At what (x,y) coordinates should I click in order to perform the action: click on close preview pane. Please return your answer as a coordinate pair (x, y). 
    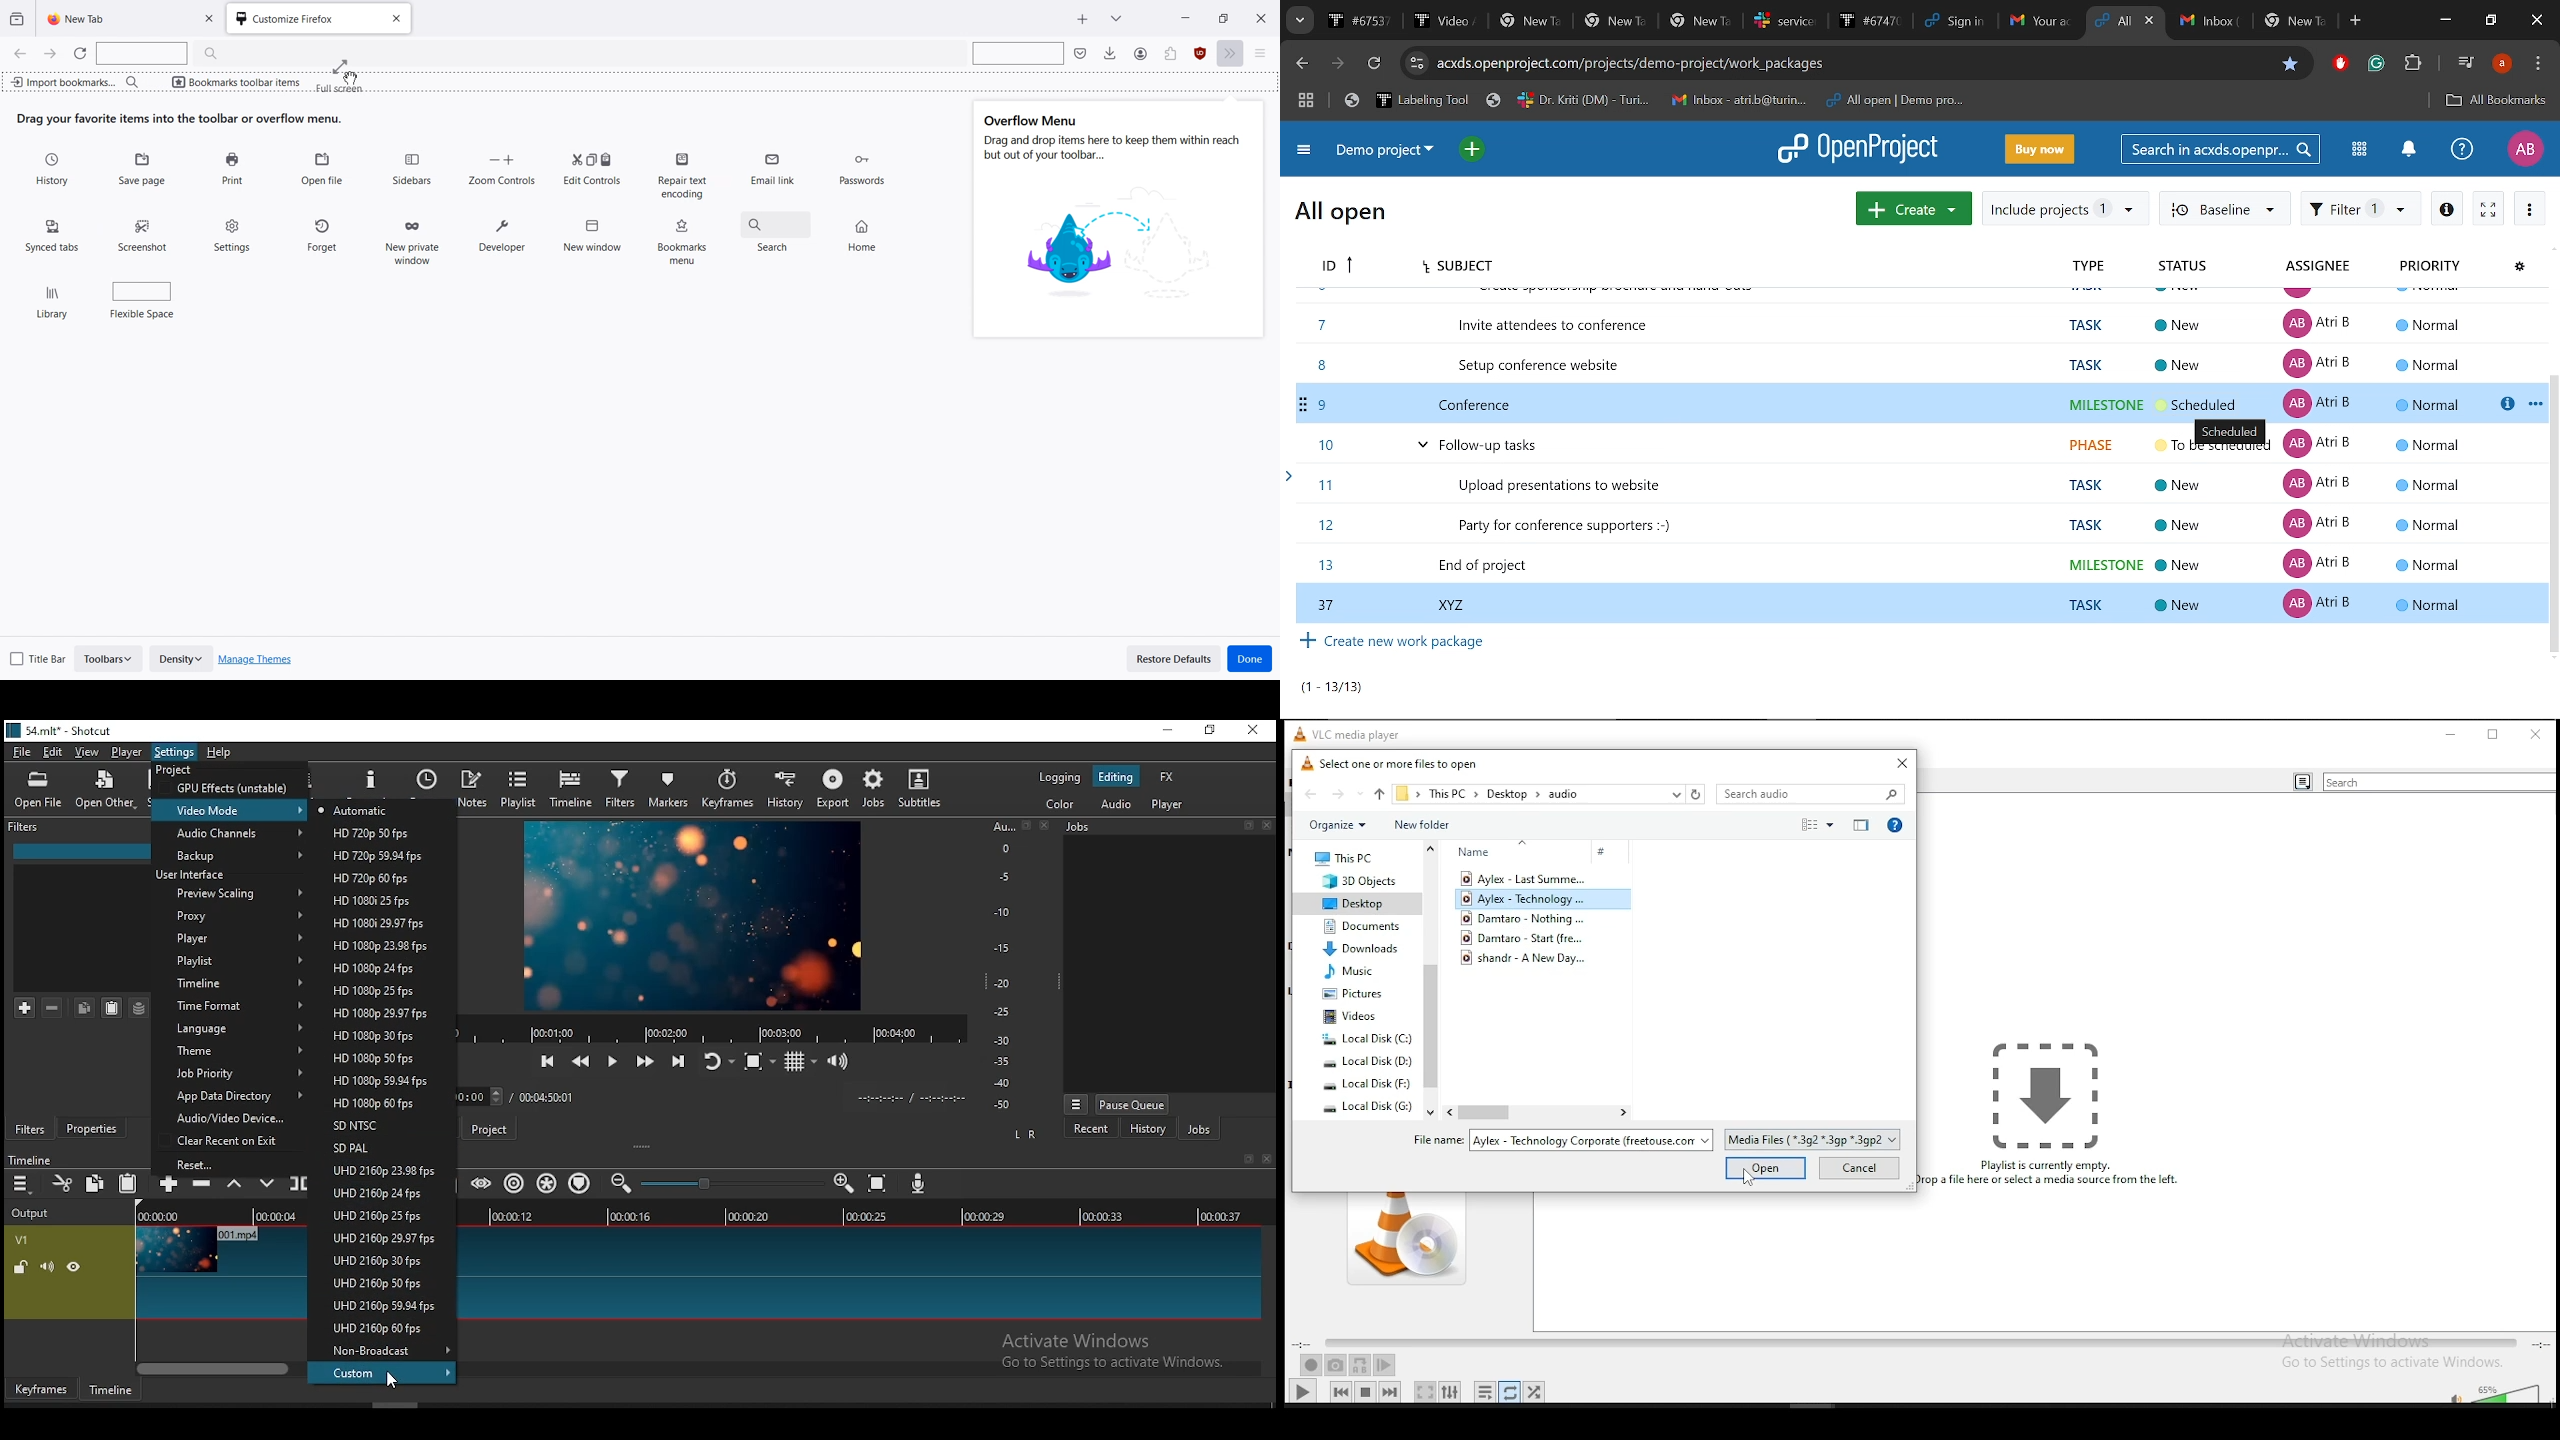
    Looking at the image, I should click on (1860, 823).